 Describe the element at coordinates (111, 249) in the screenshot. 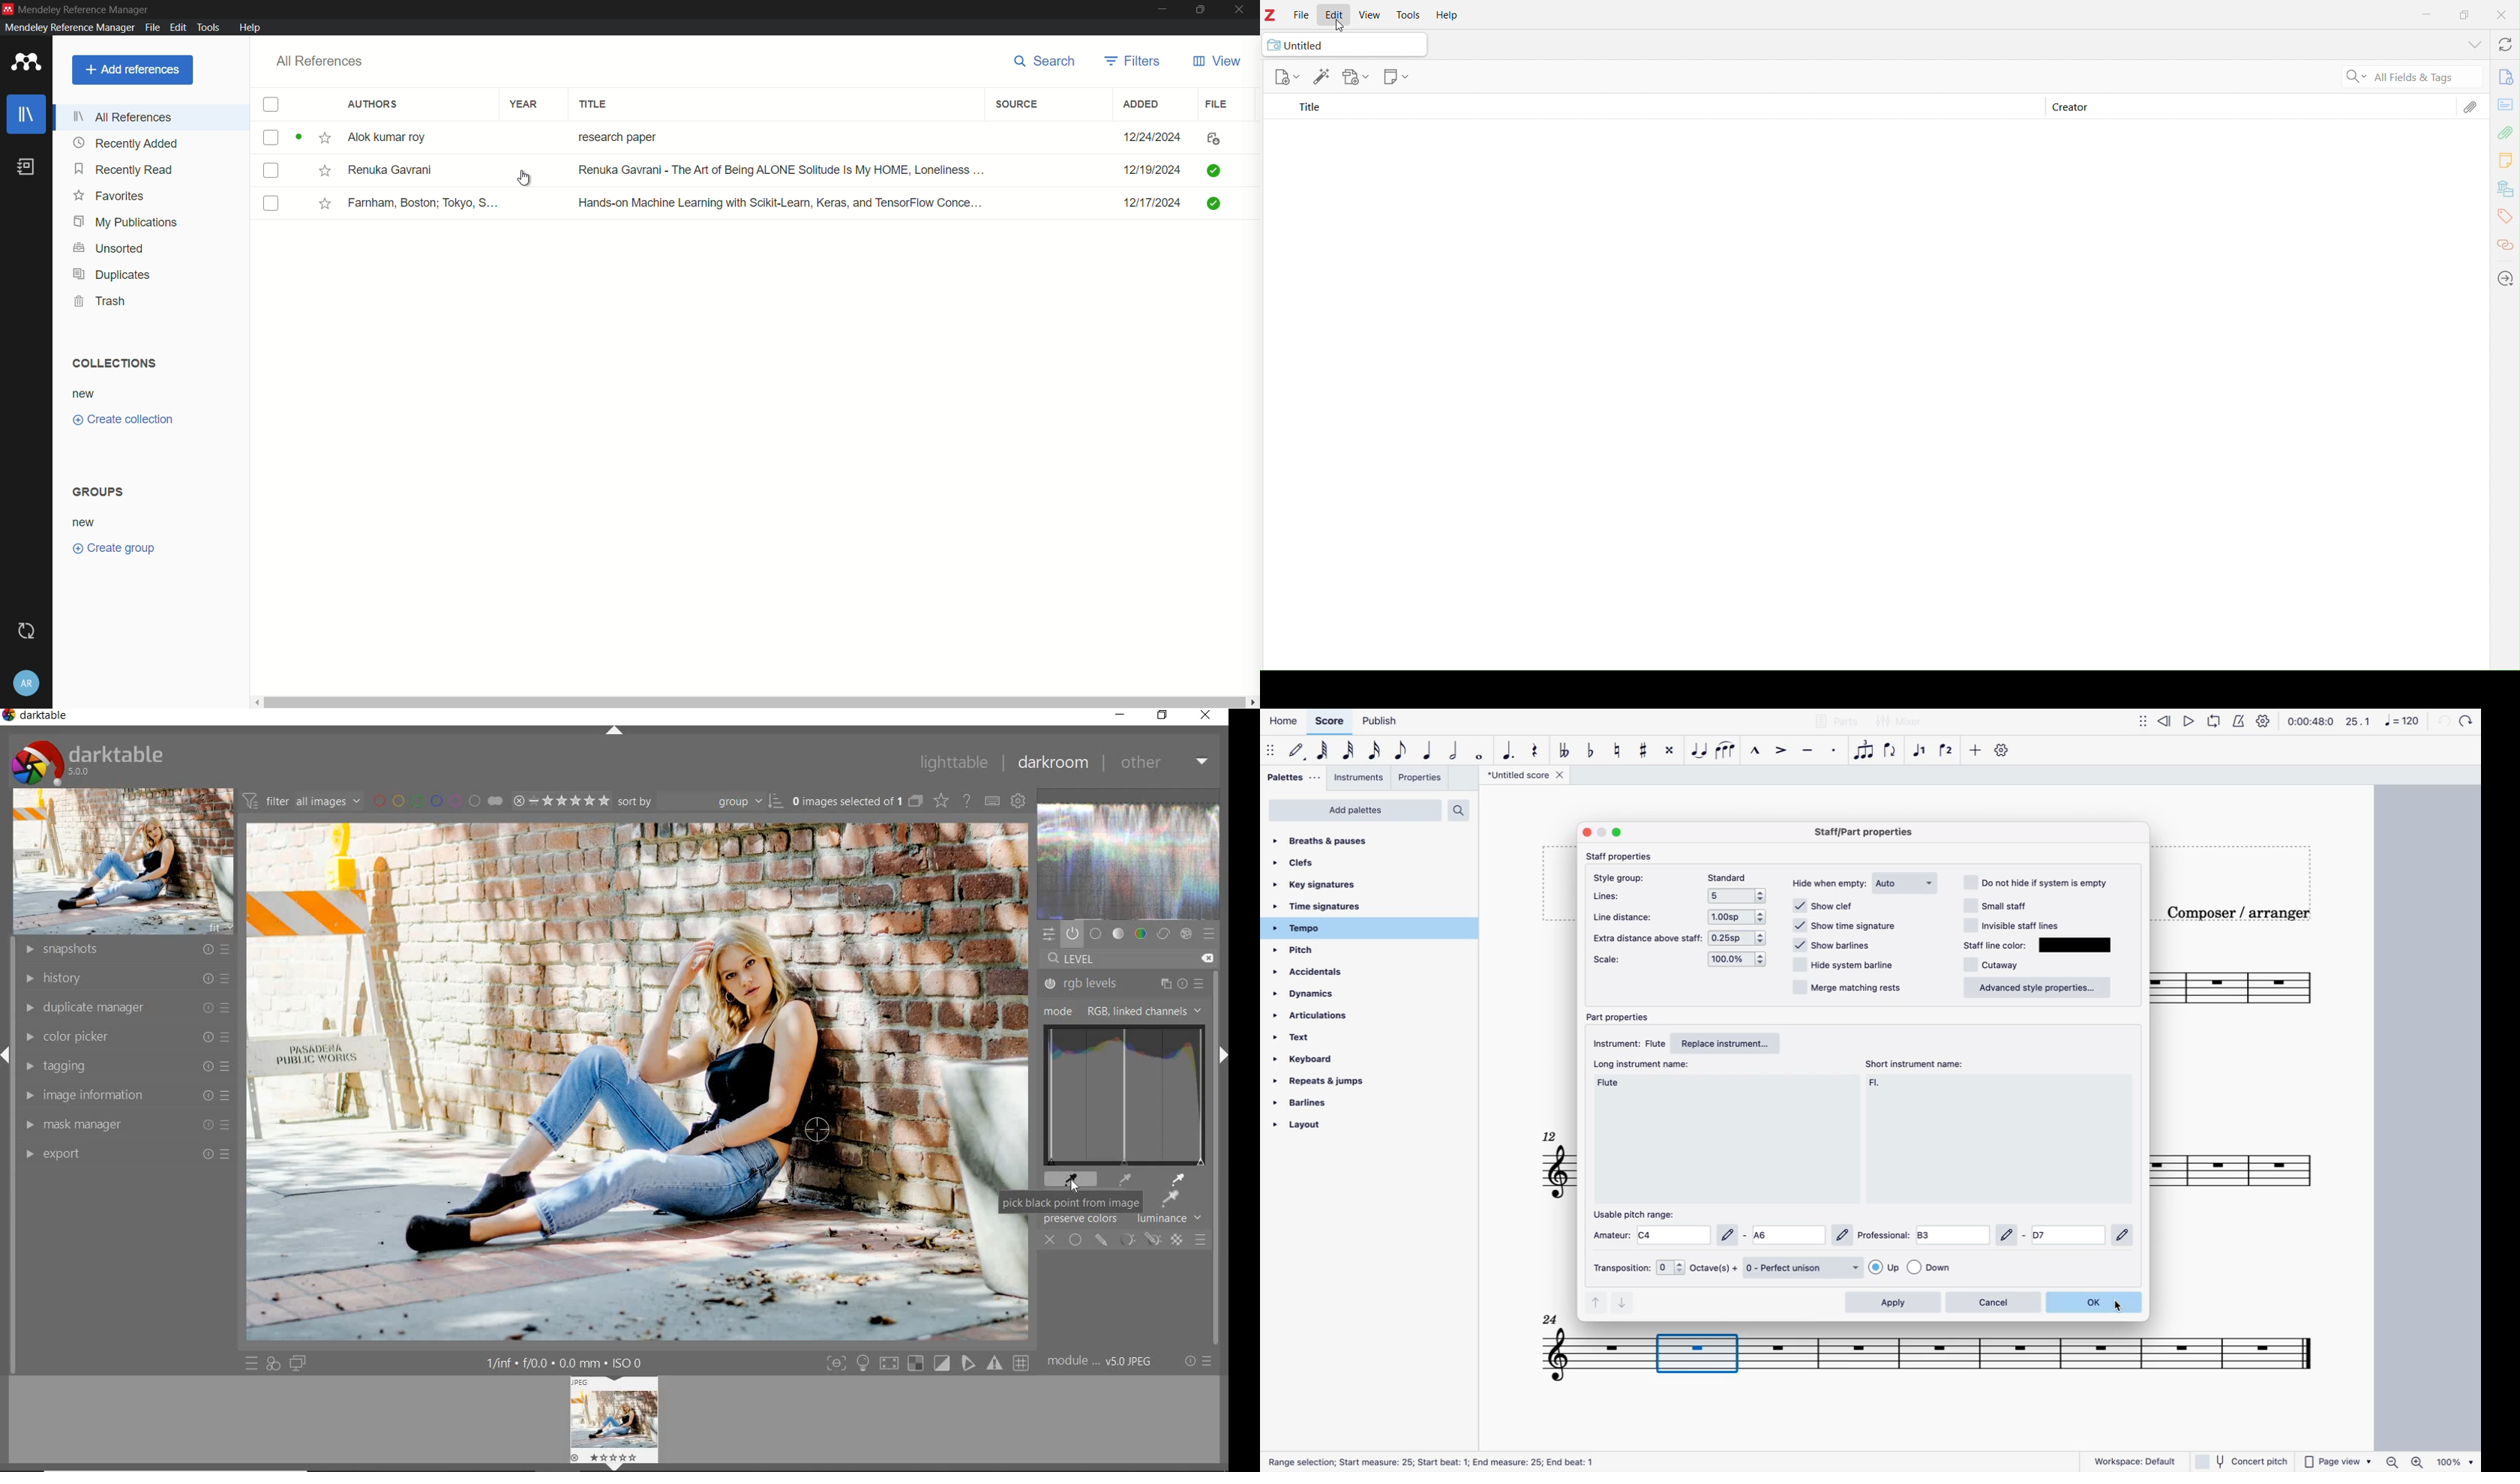

I see `unsorted` at that location.